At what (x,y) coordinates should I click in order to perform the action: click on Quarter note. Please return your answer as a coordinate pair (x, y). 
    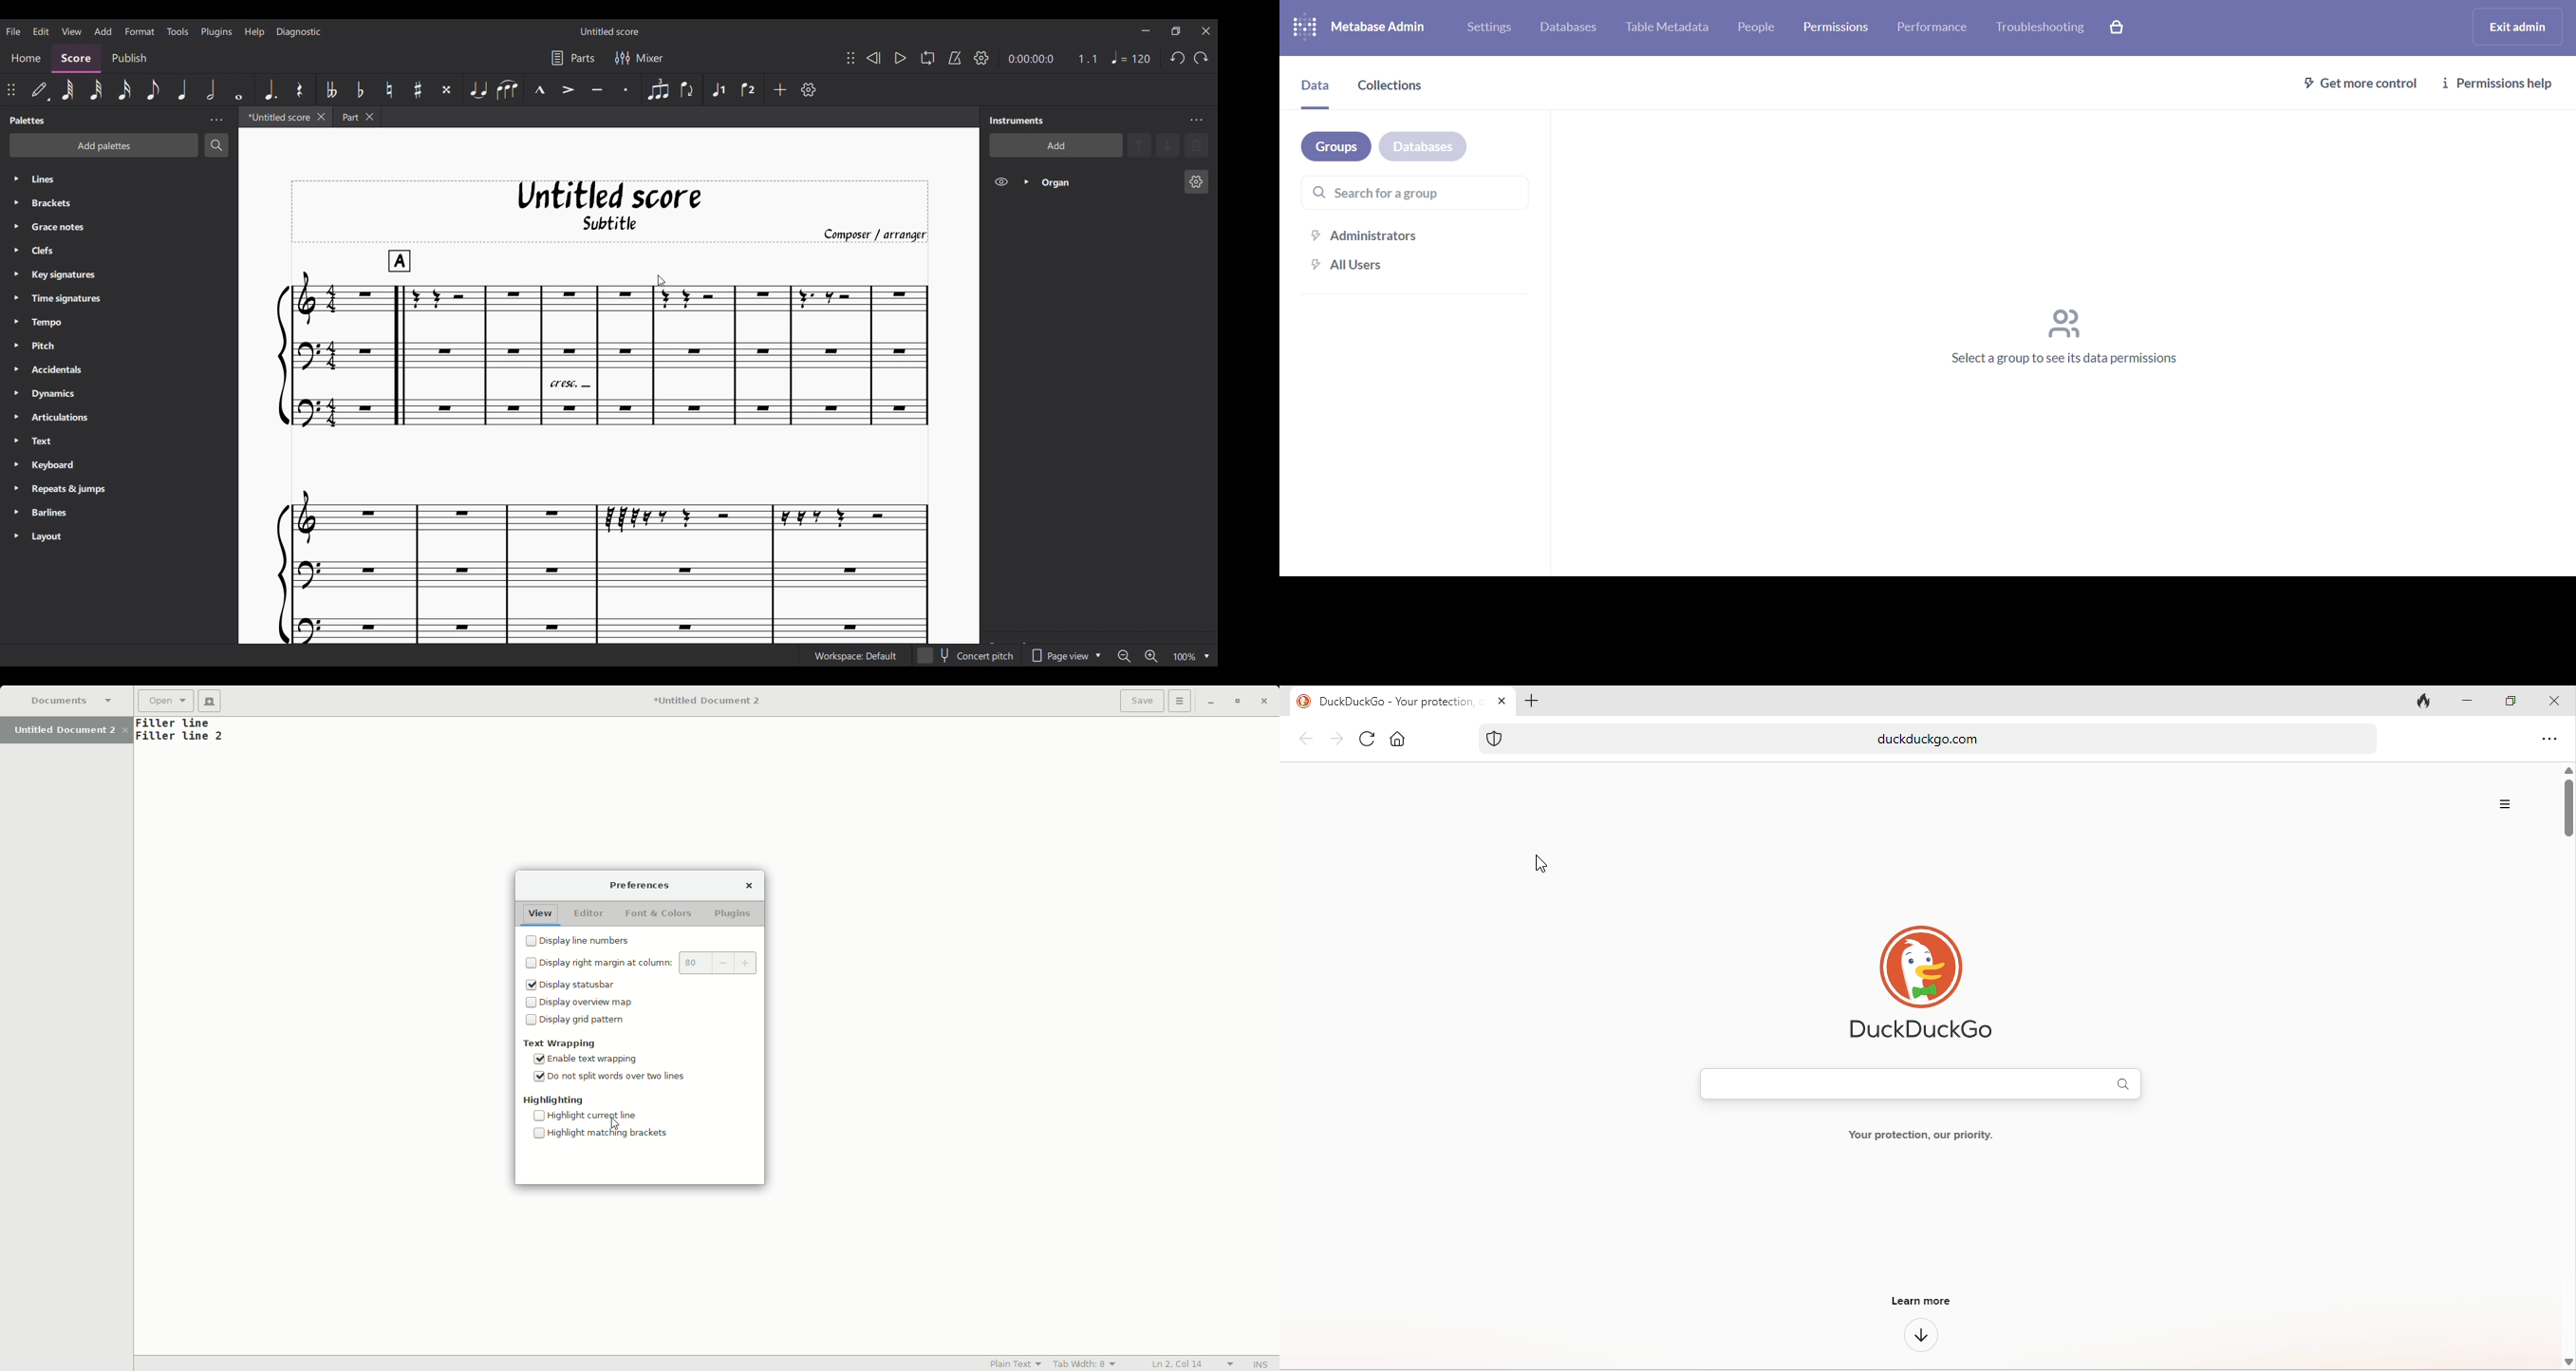
    Looking at the image, I should click on (181, 90).